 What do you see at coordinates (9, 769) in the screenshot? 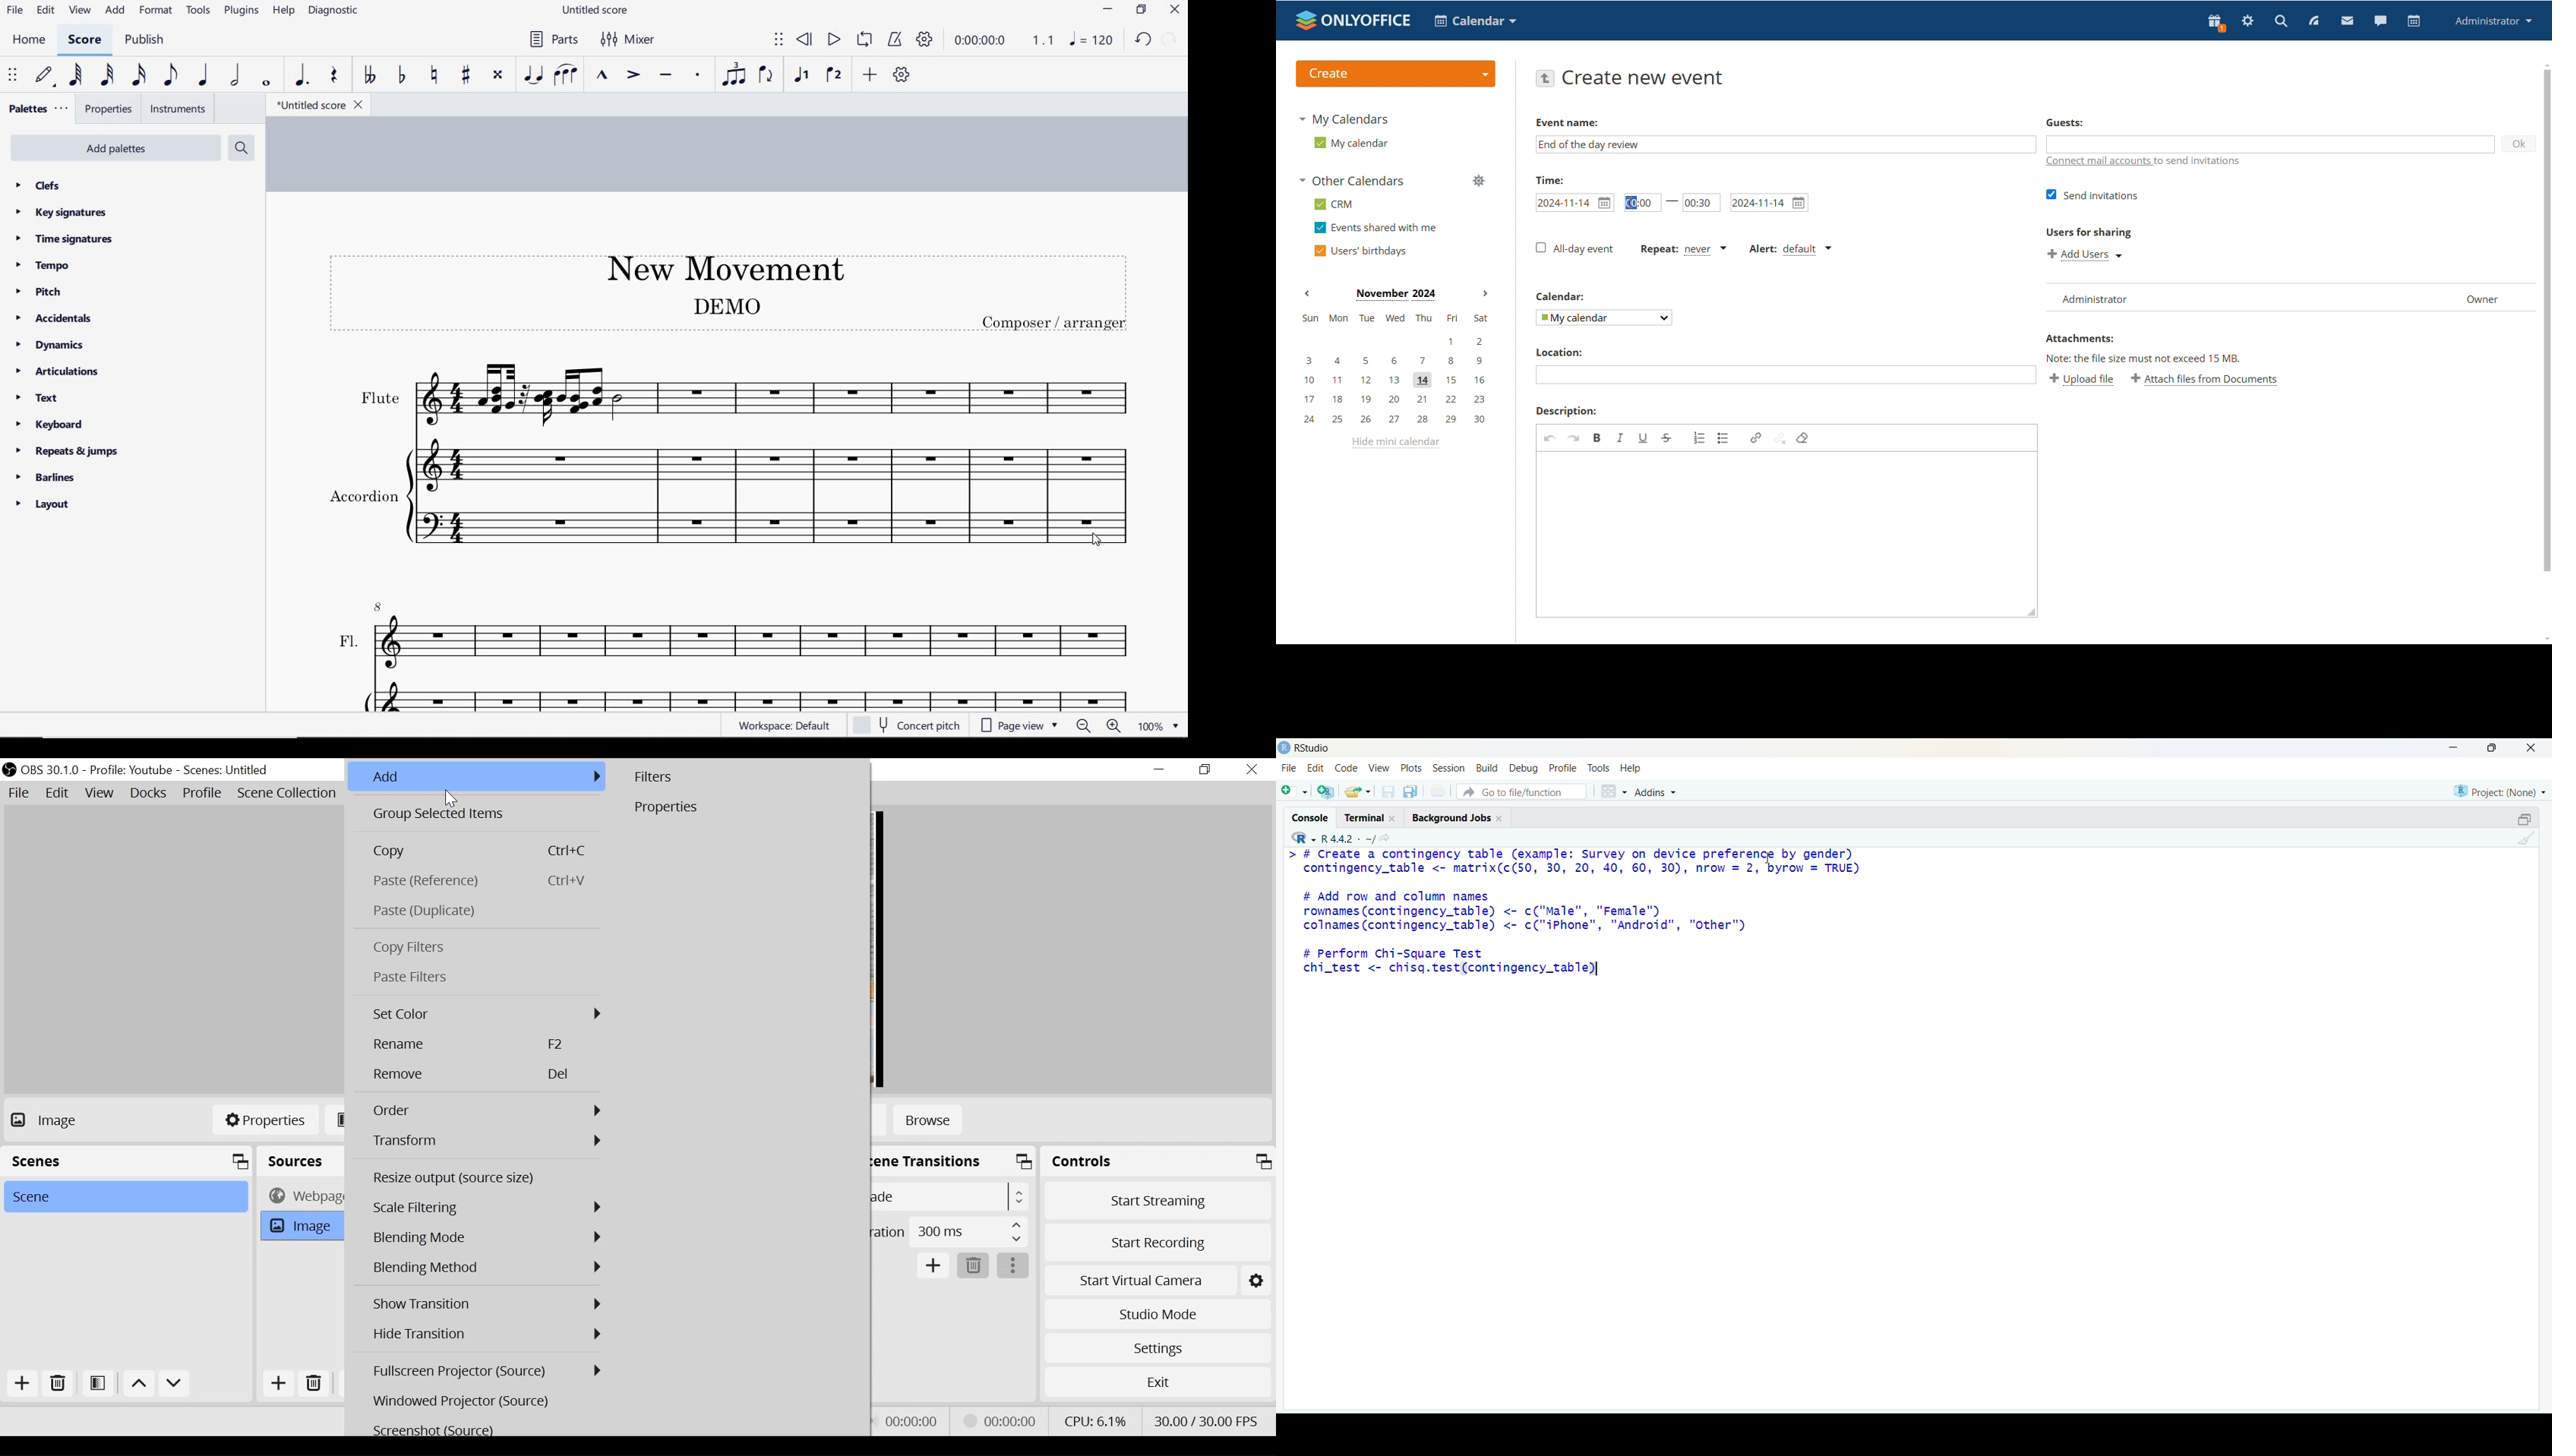
I see `OBS Studio Desktop Icon` at bounding box center [9, 769].